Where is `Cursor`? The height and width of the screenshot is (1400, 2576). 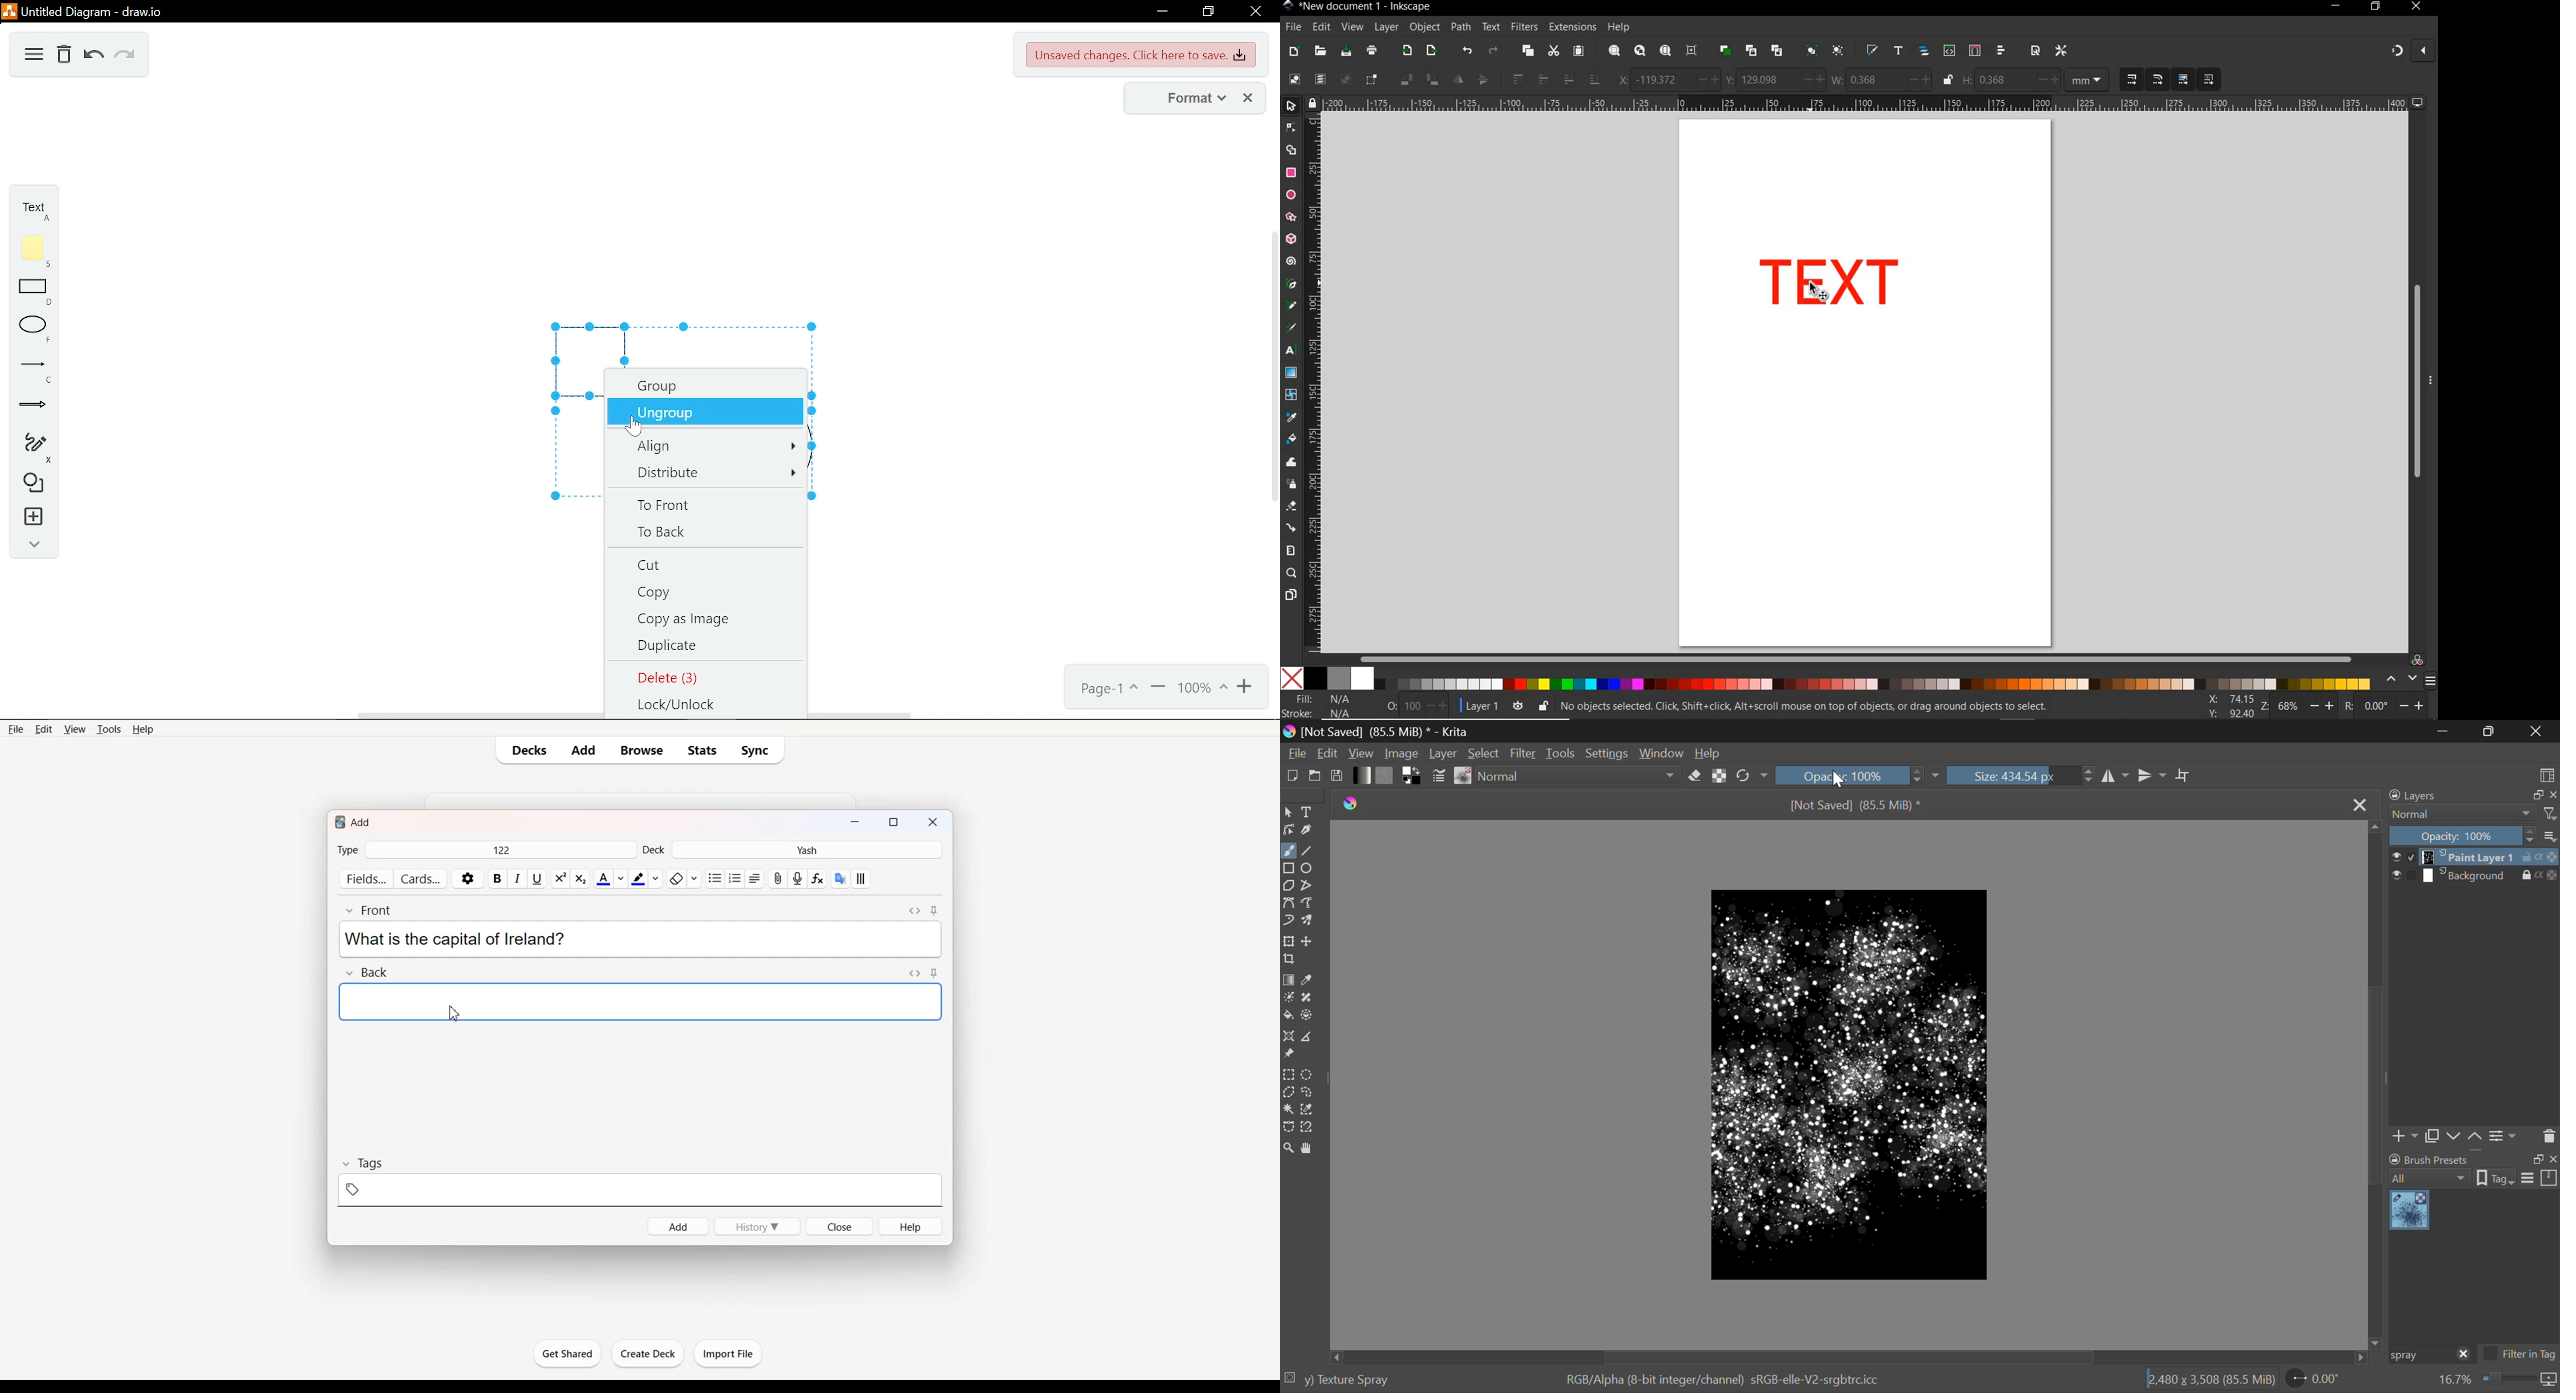 Cursor is located at coordinates (1812, 292).